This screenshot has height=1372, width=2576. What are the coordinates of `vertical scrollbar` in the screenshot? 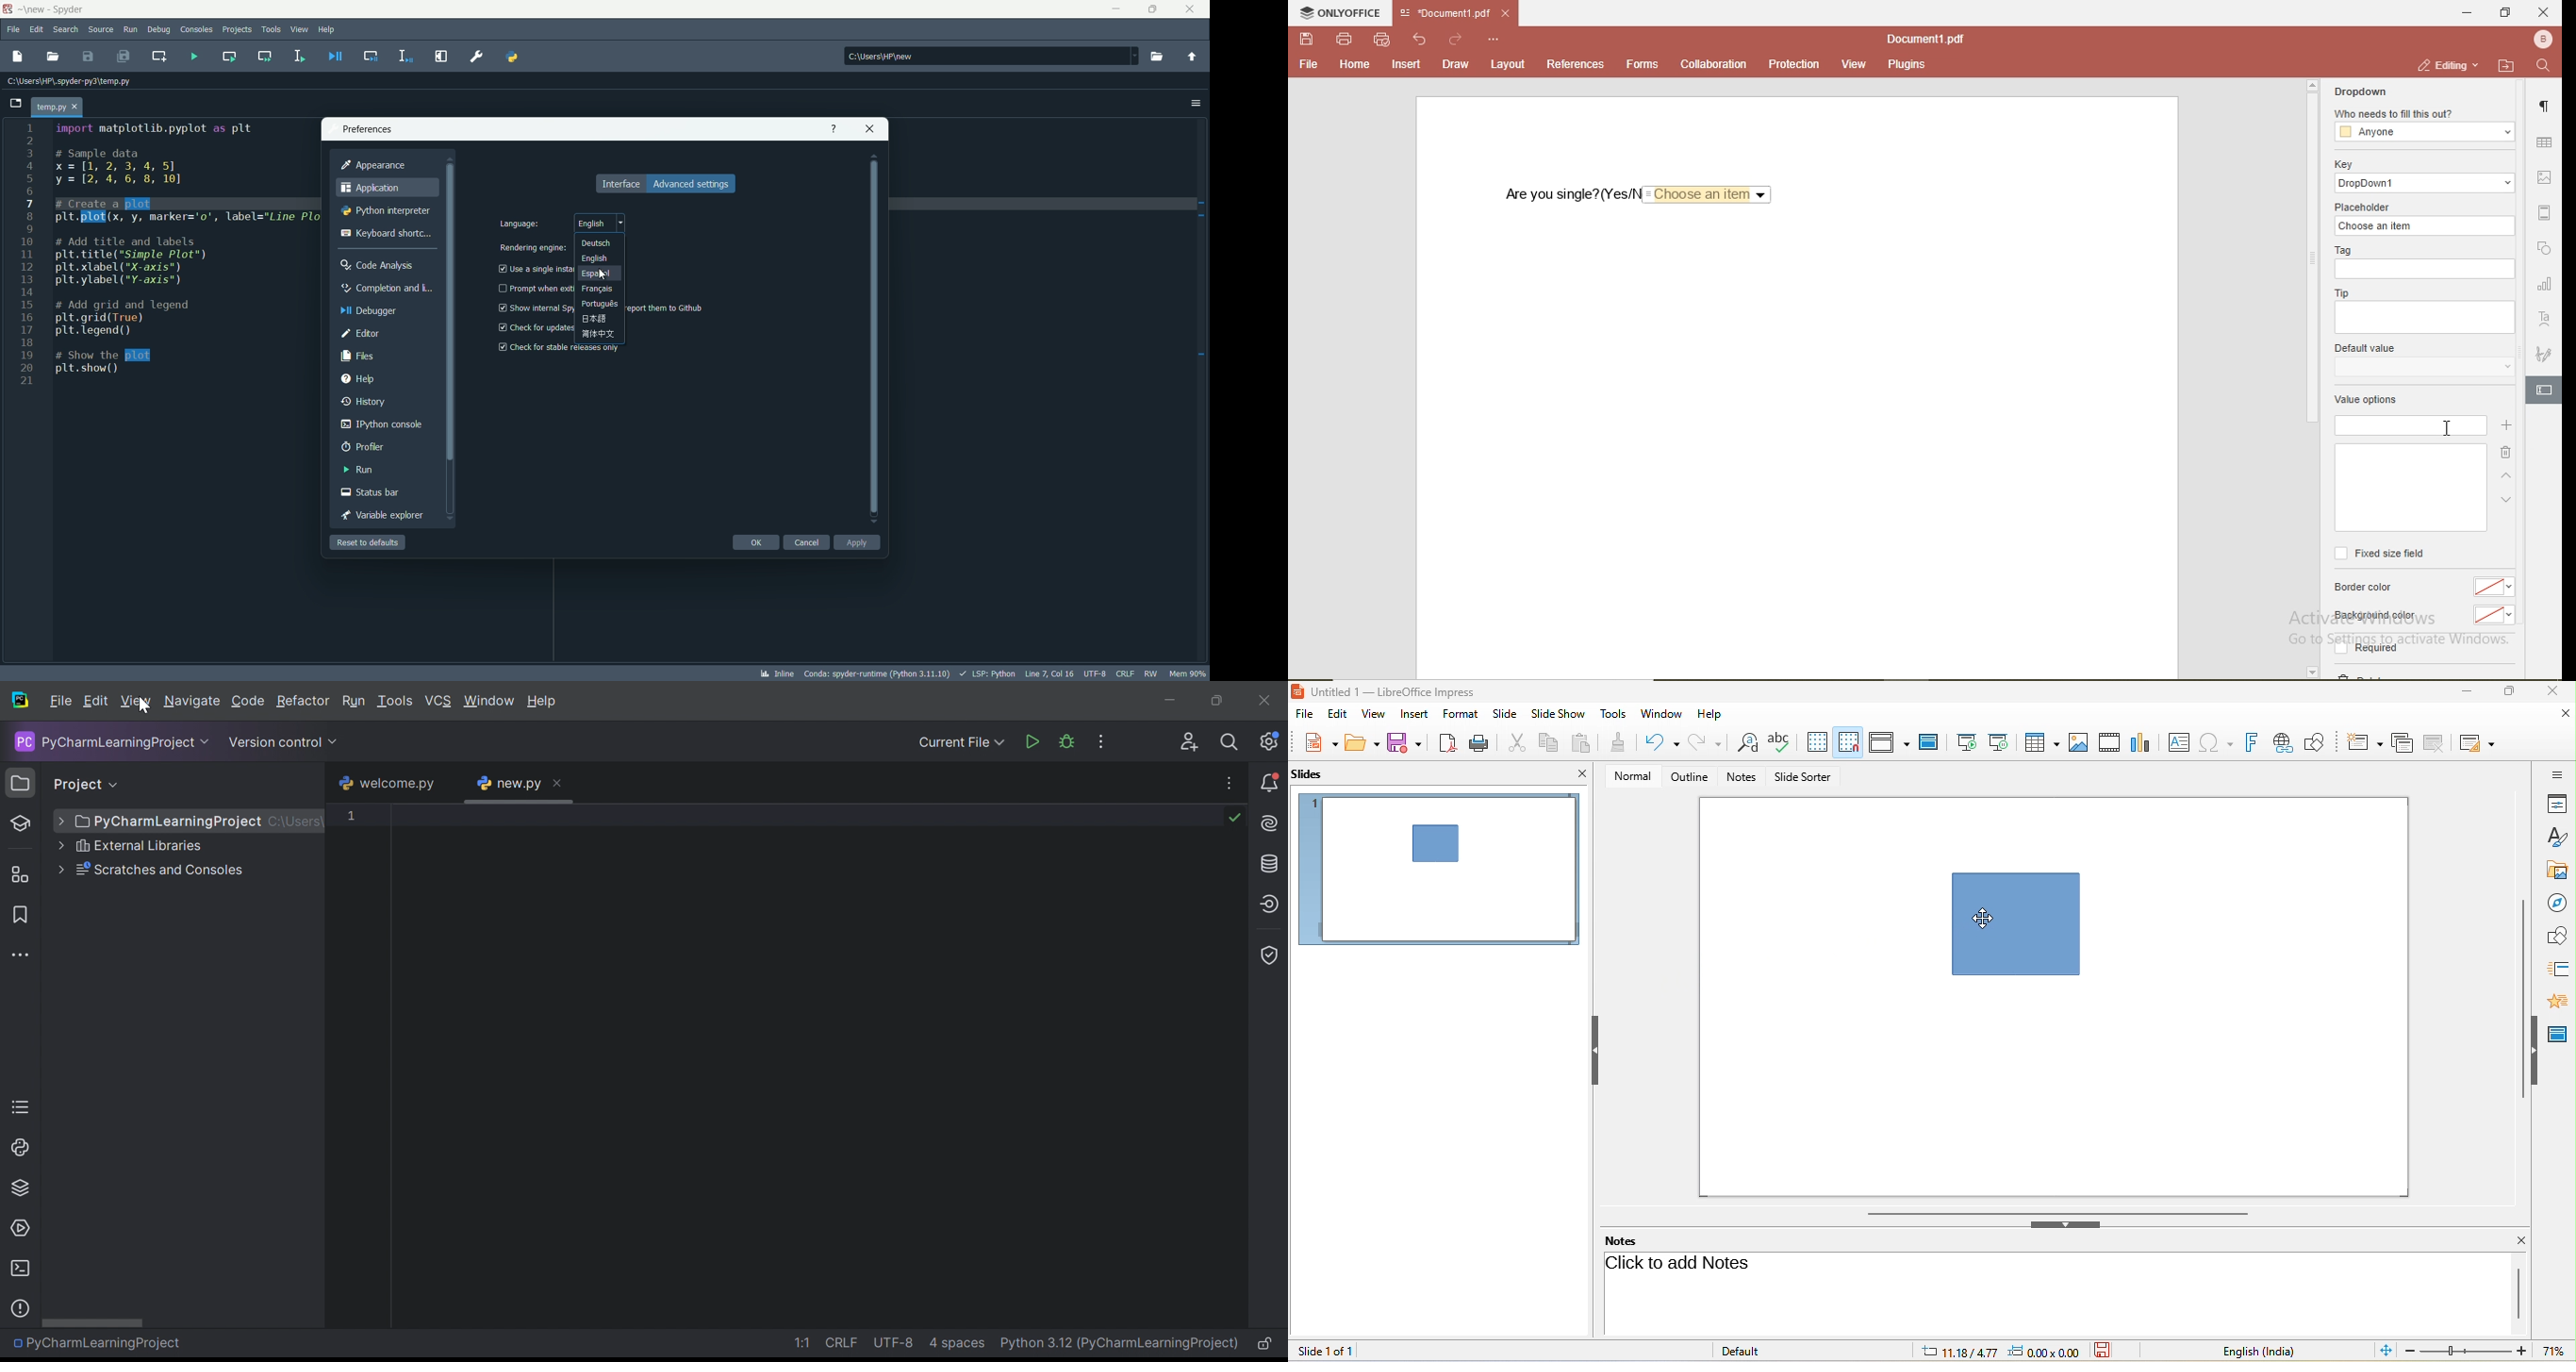 It's located at (876, 337).